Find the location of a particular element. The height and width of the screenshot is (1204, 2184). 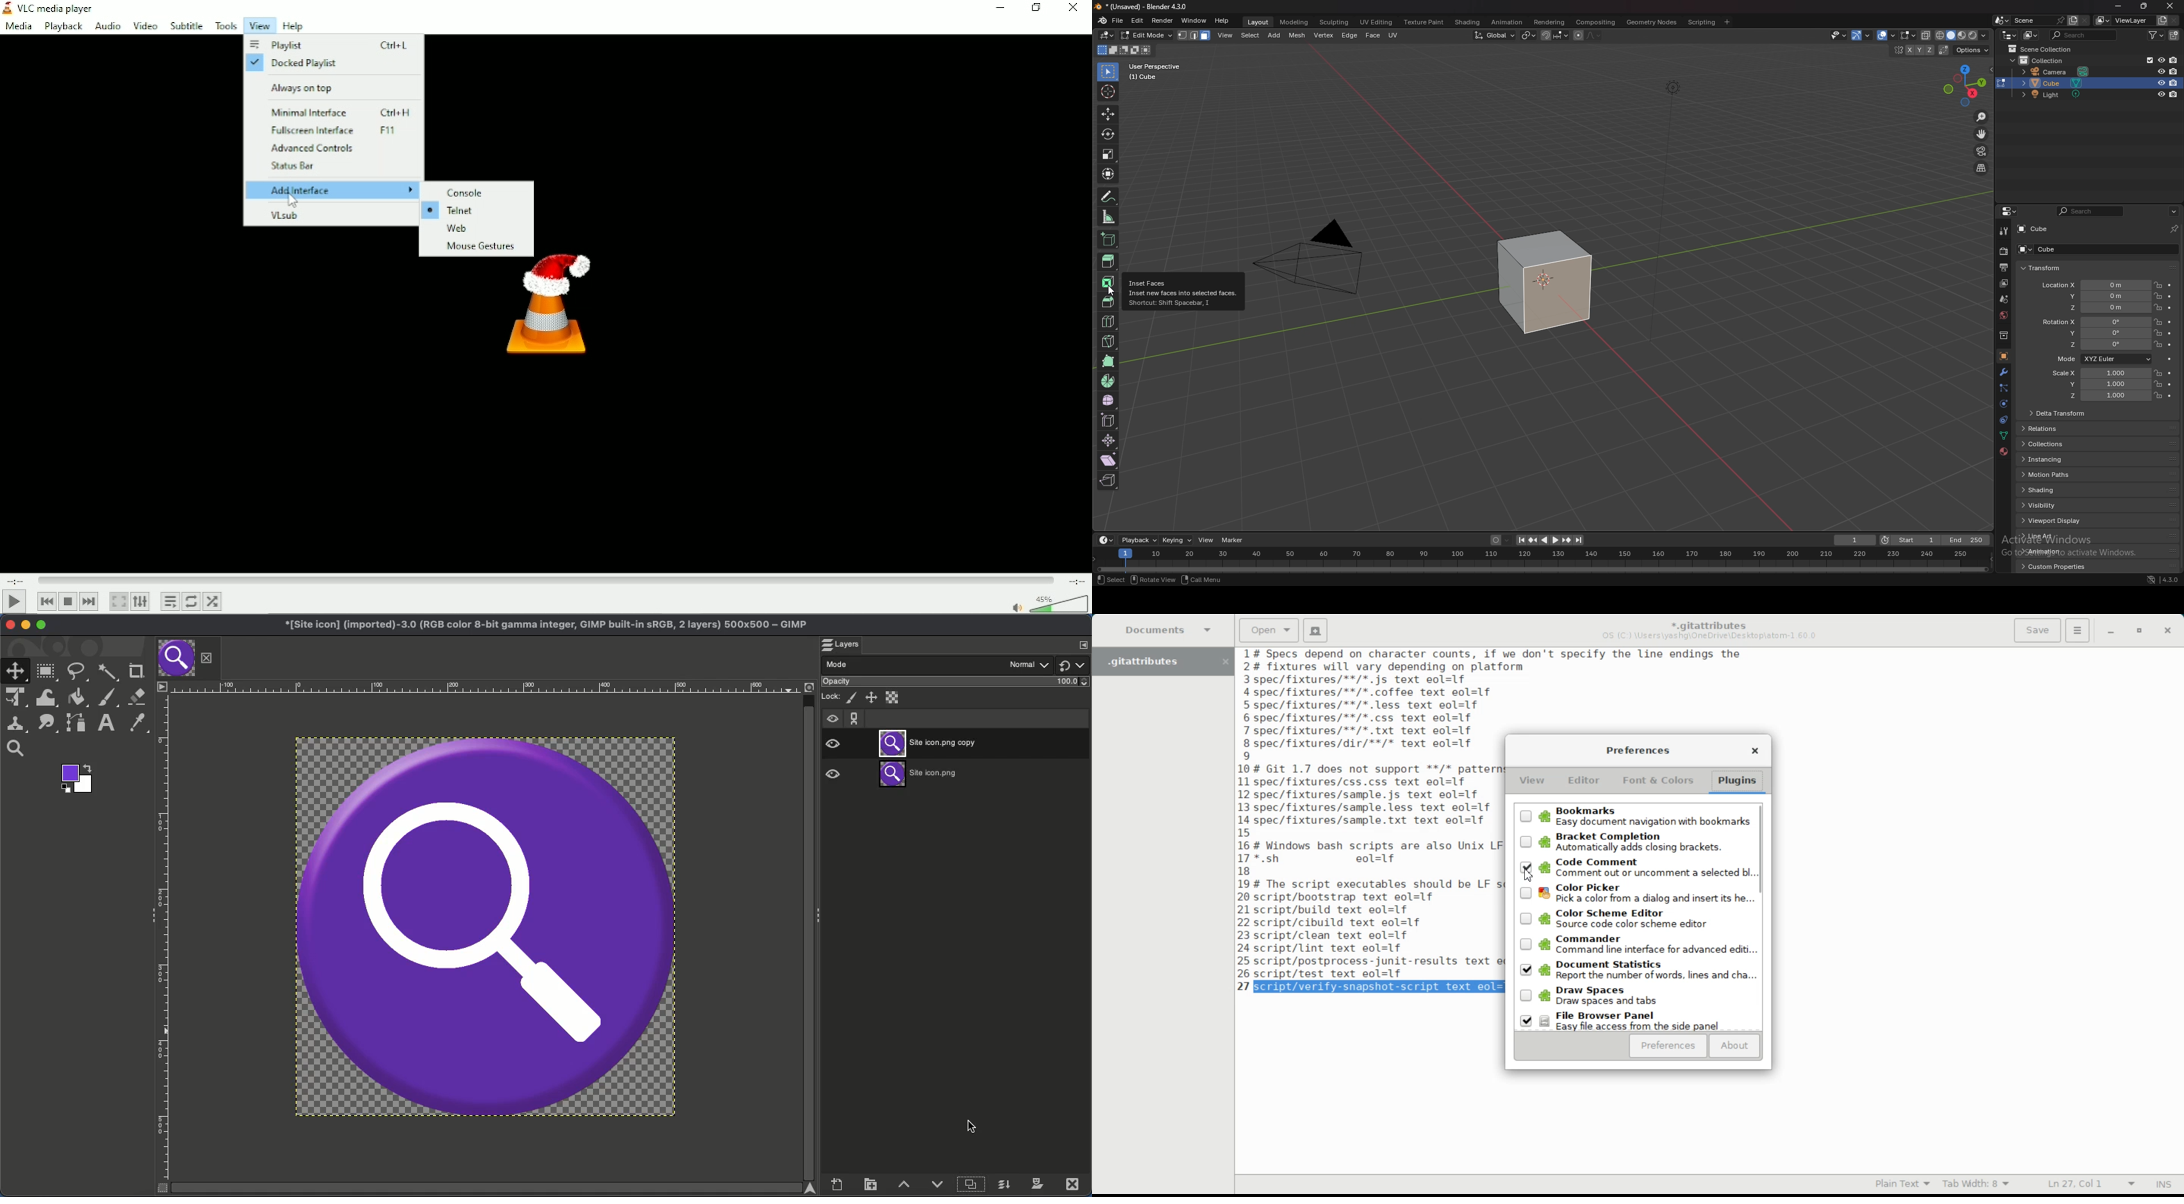

blender is located at coordinates (1102, 20).